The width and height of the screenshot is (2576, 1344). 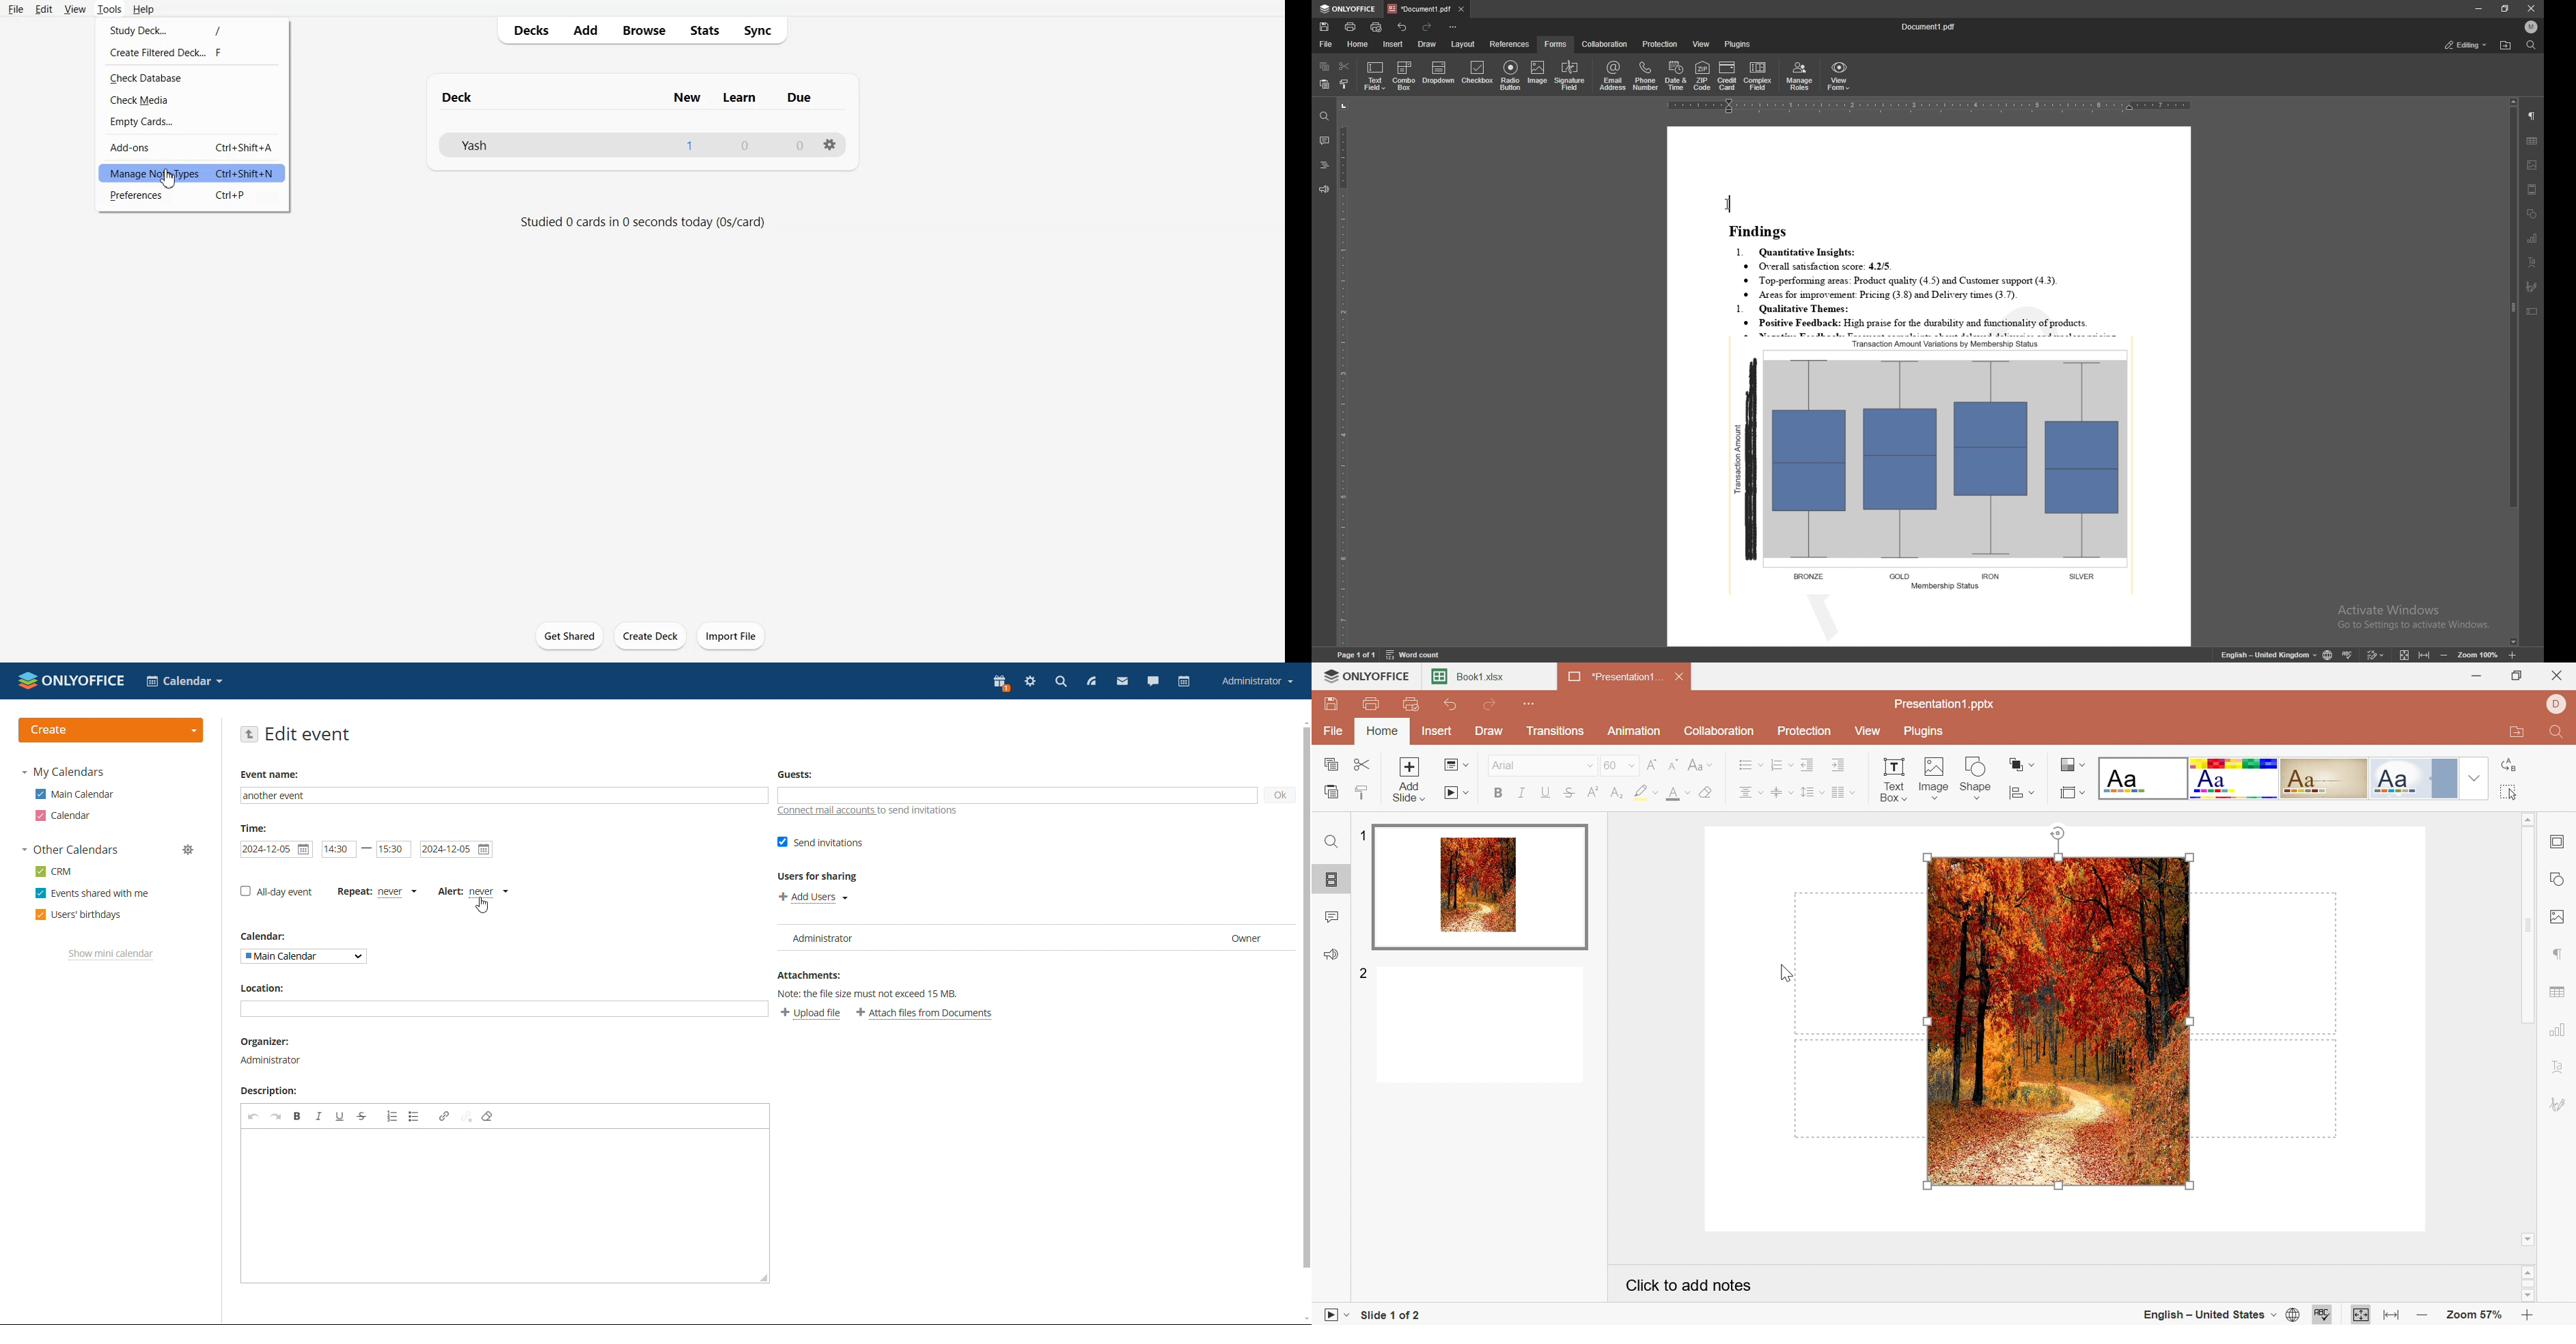 What do you see at coordinates (1881, 295) in the screenshot?
I see `® Areas for improvement: Pricing (3.8) and Delivery times (3.7).` at bounding box center [1881, 295].